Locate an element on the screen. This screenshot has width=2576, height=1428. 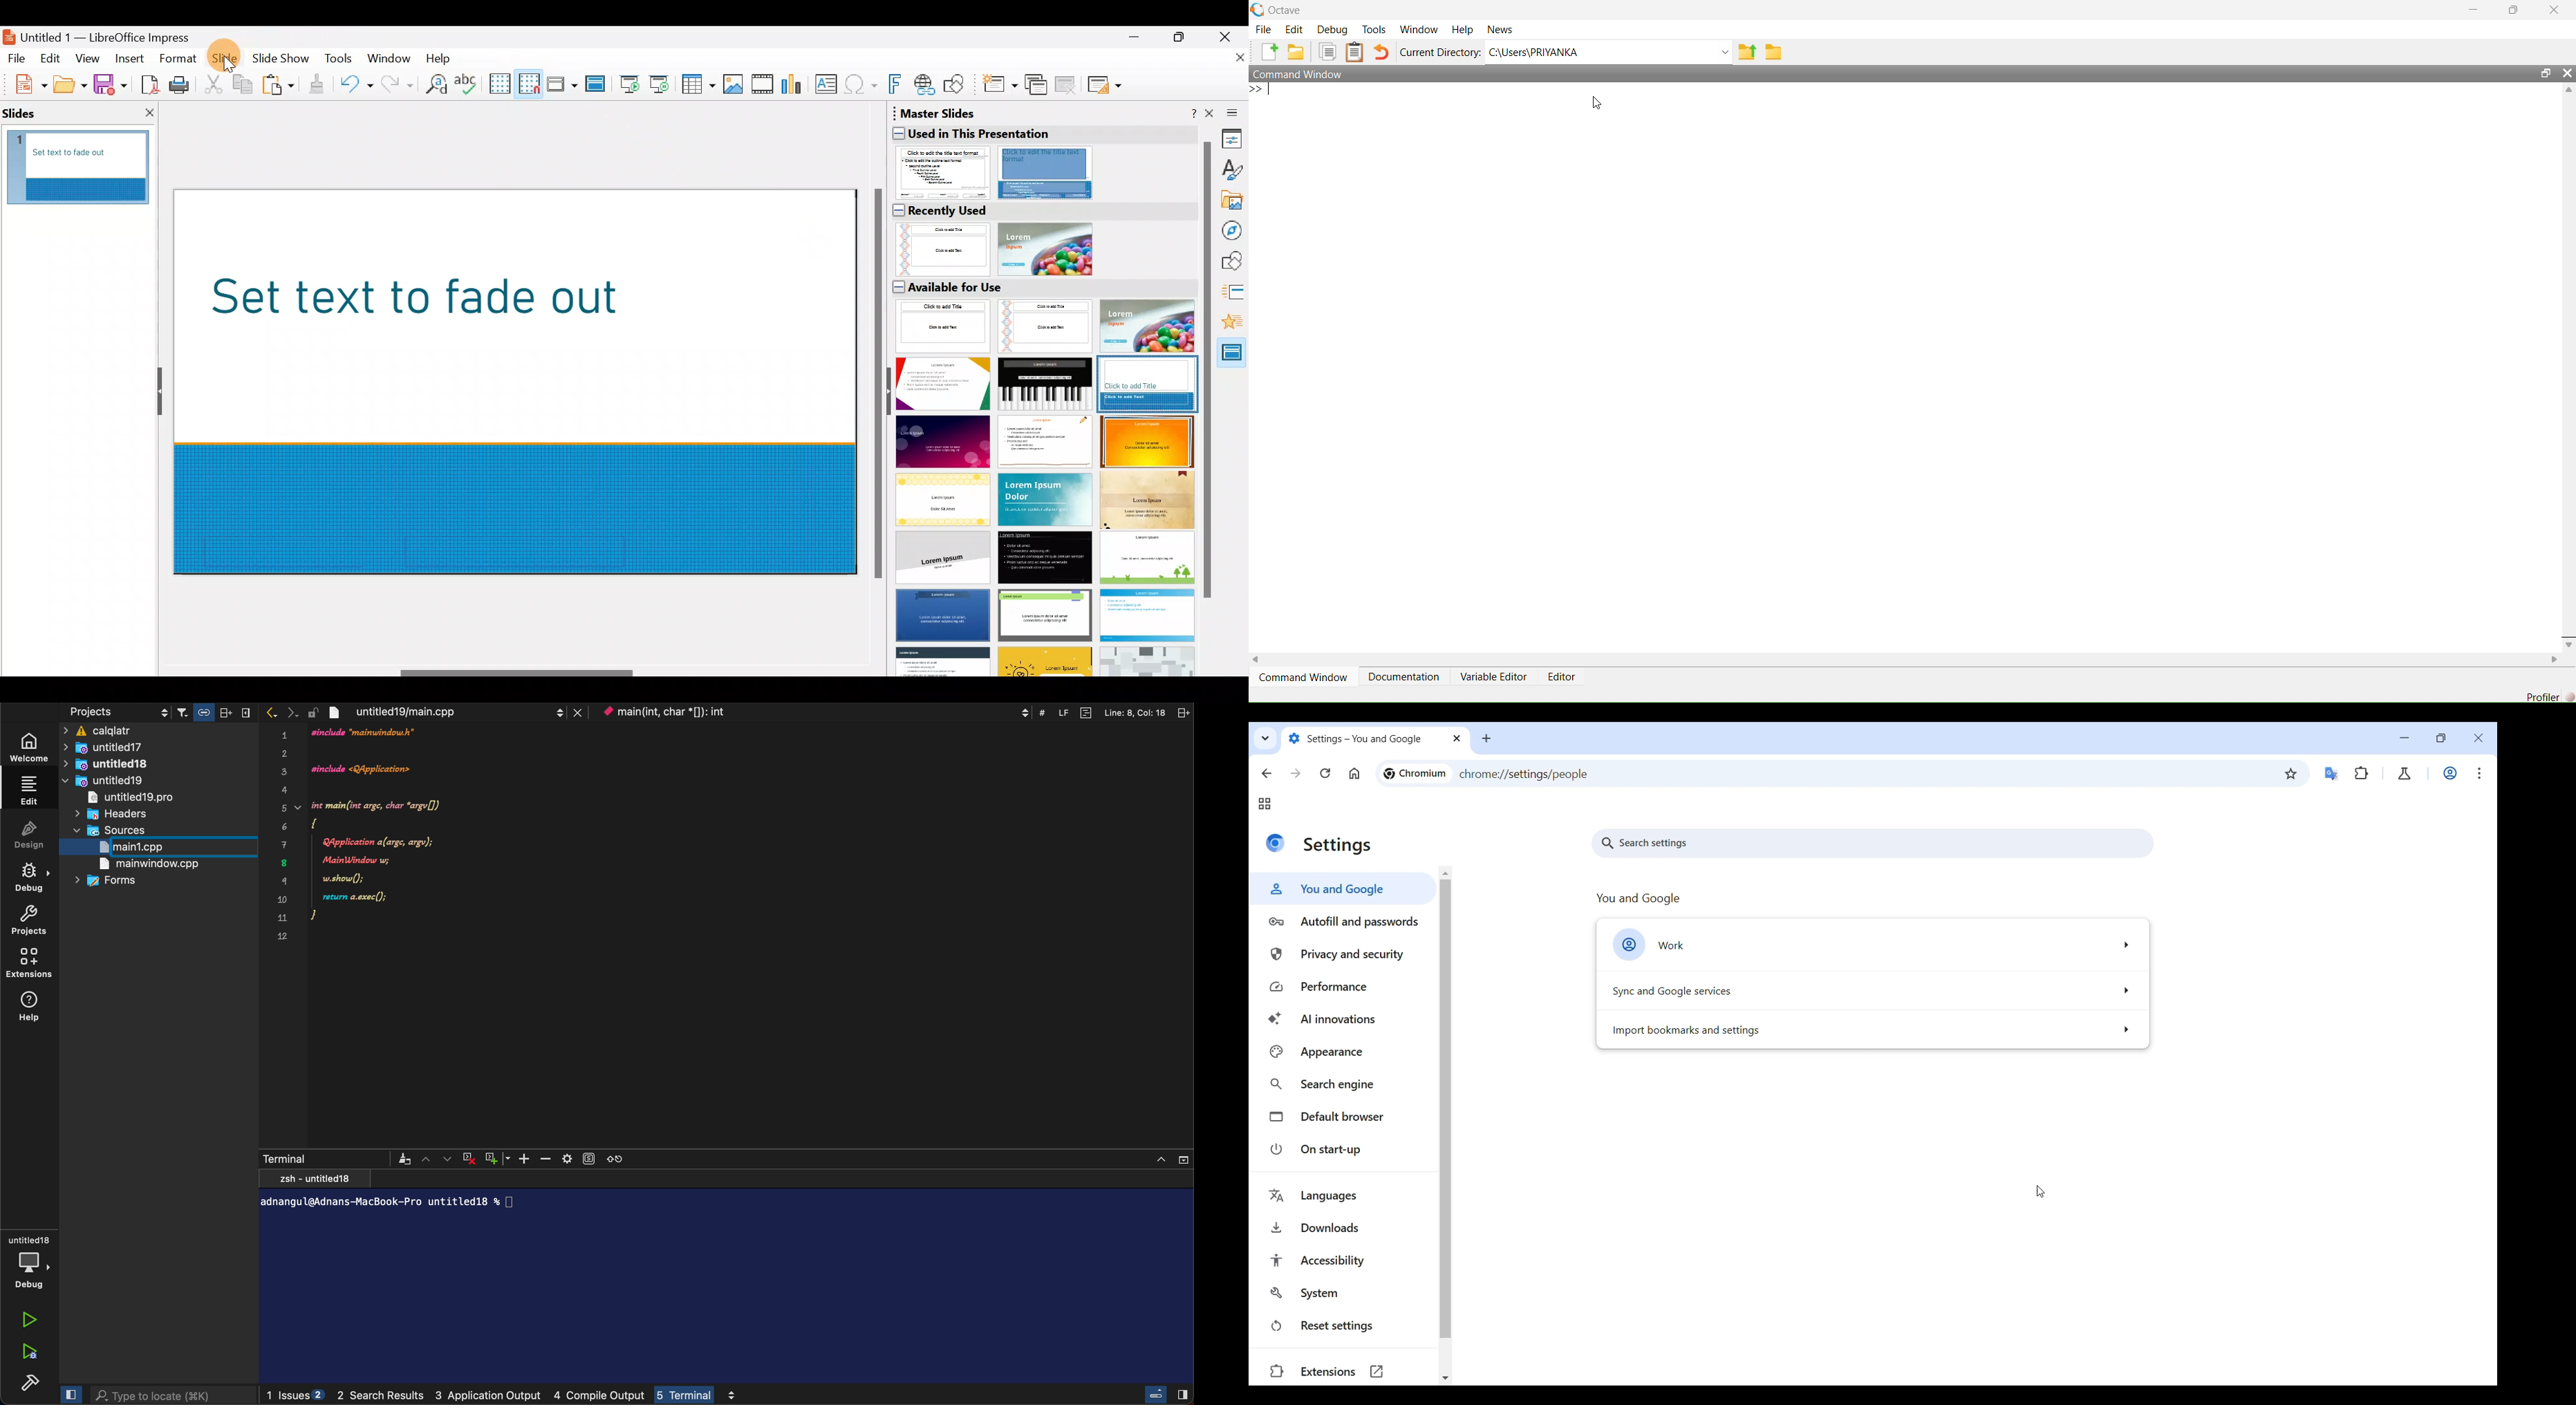
Navigator is located at coordinates (1234, 231).